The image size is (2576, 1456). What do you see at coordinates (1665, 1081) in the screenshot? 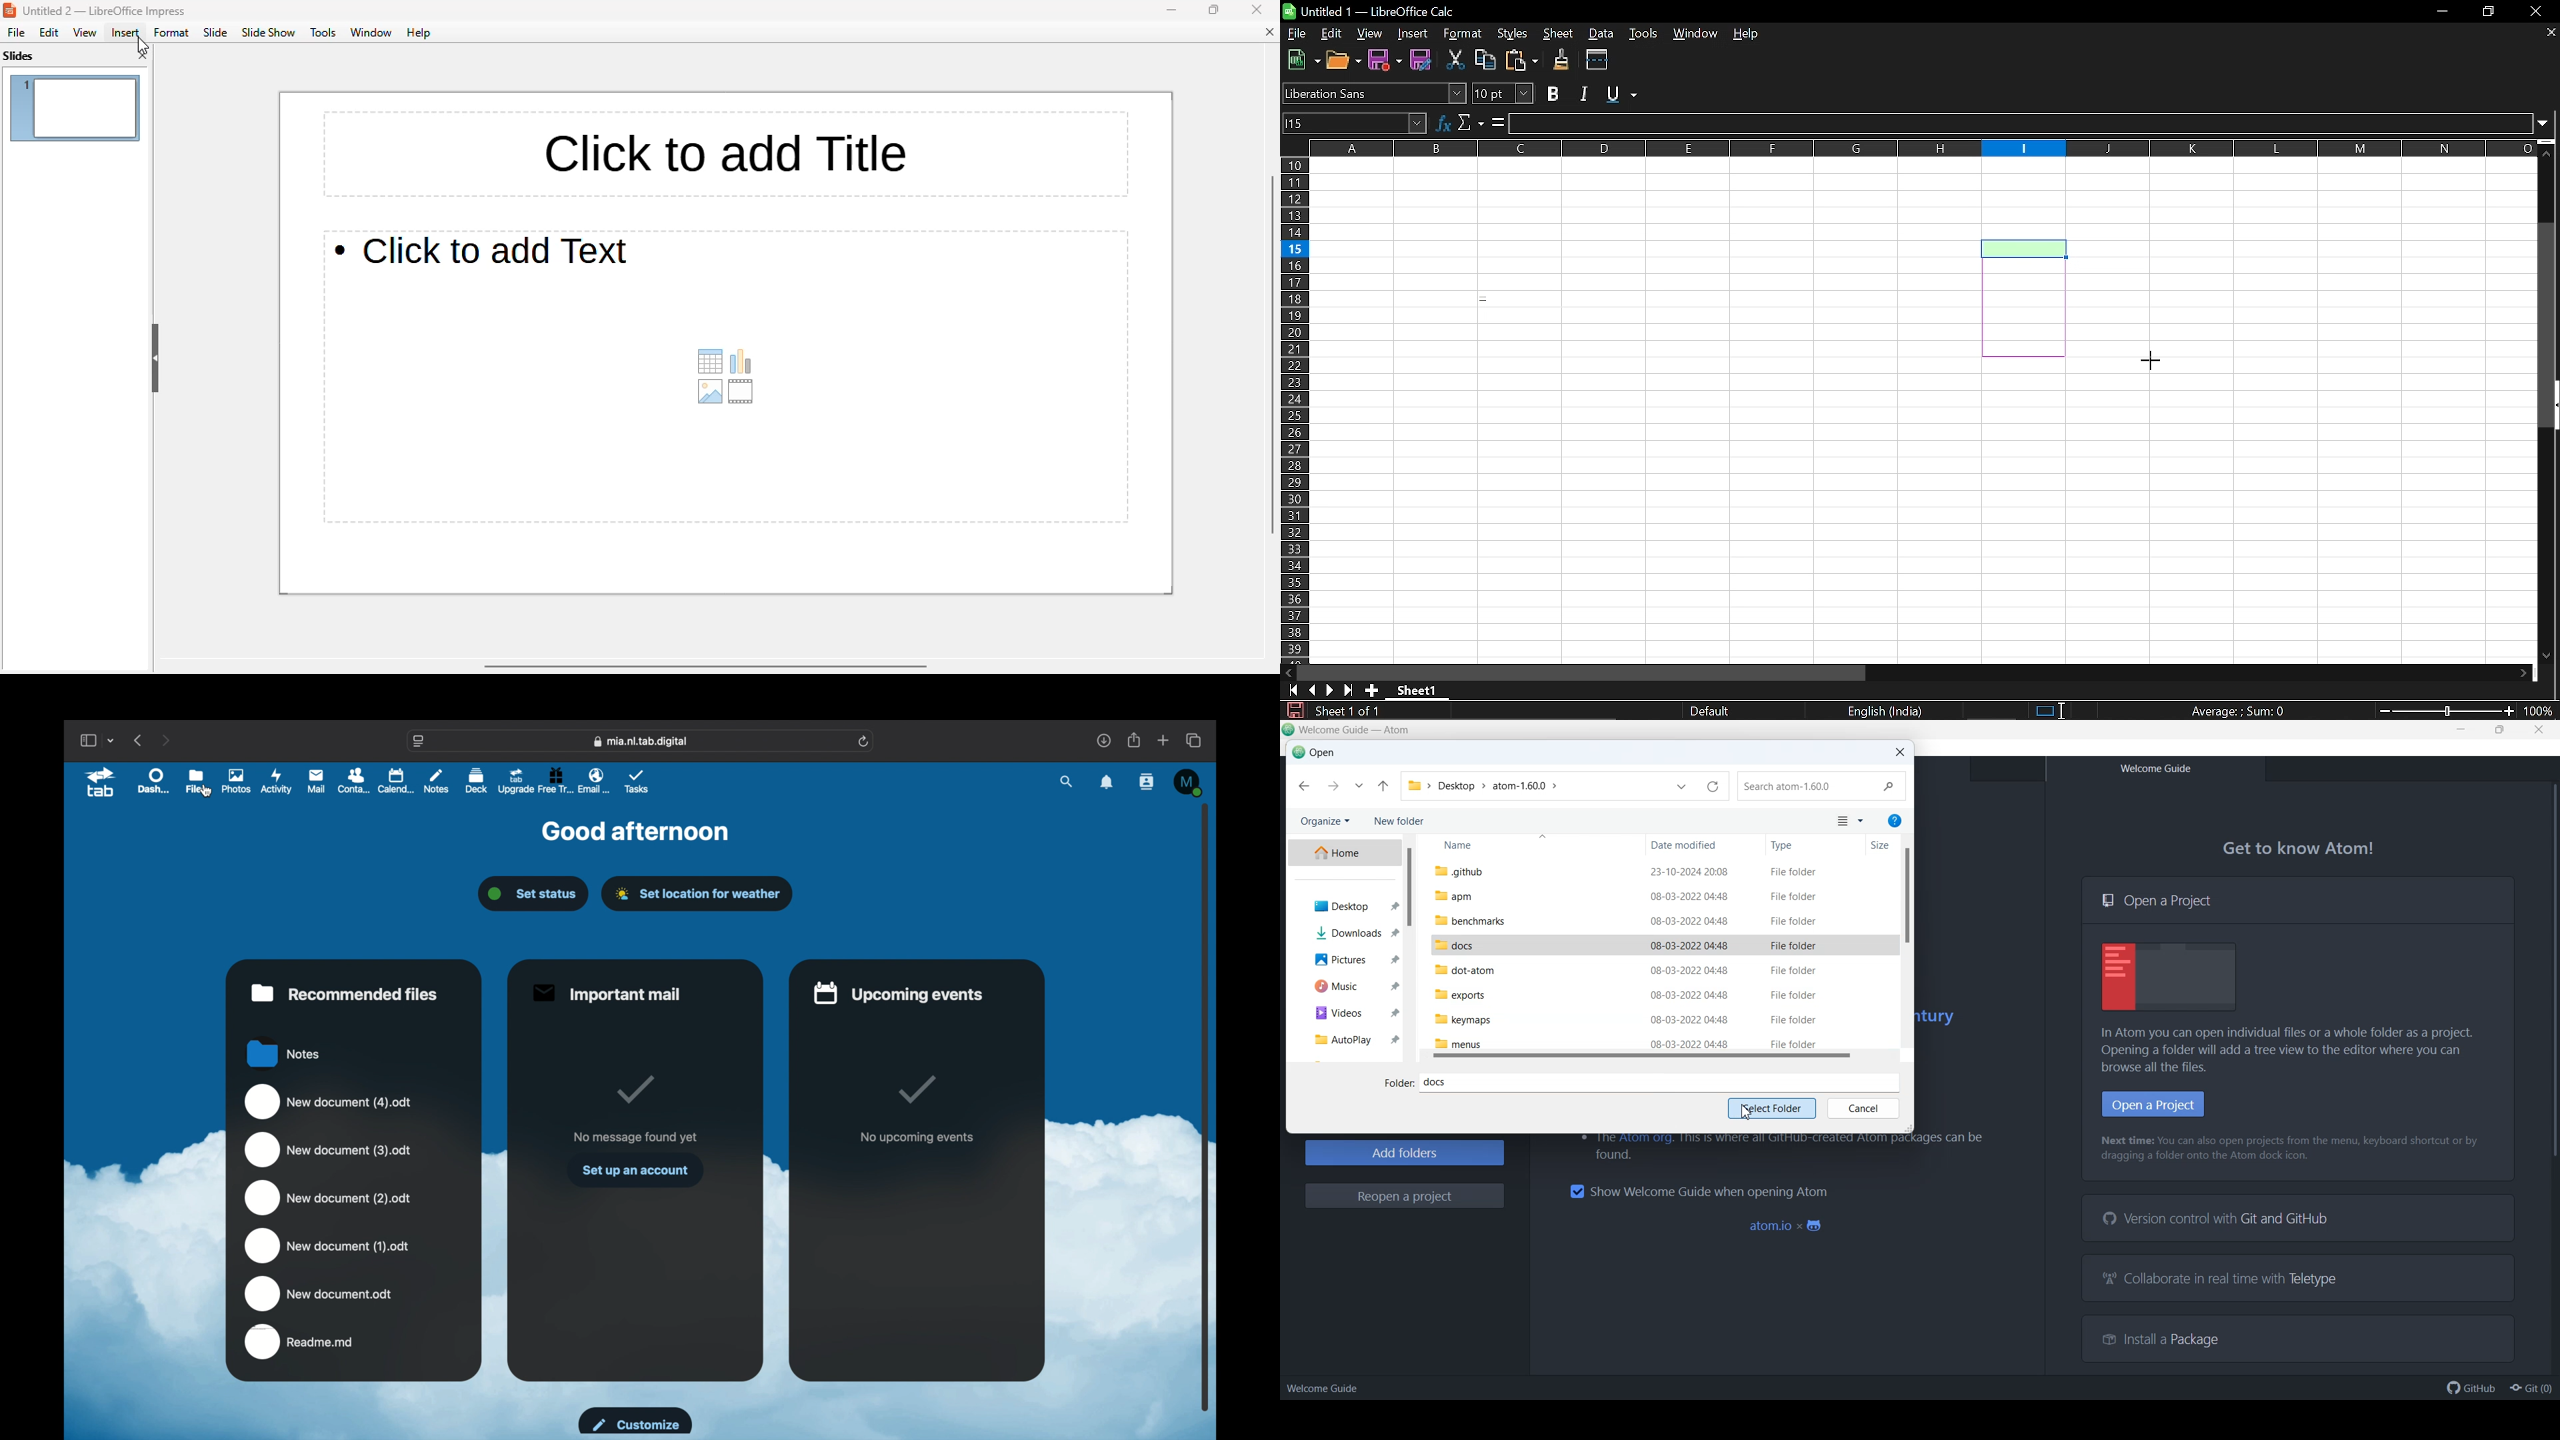
I see `docs` at bounding box center [1665, 1081].